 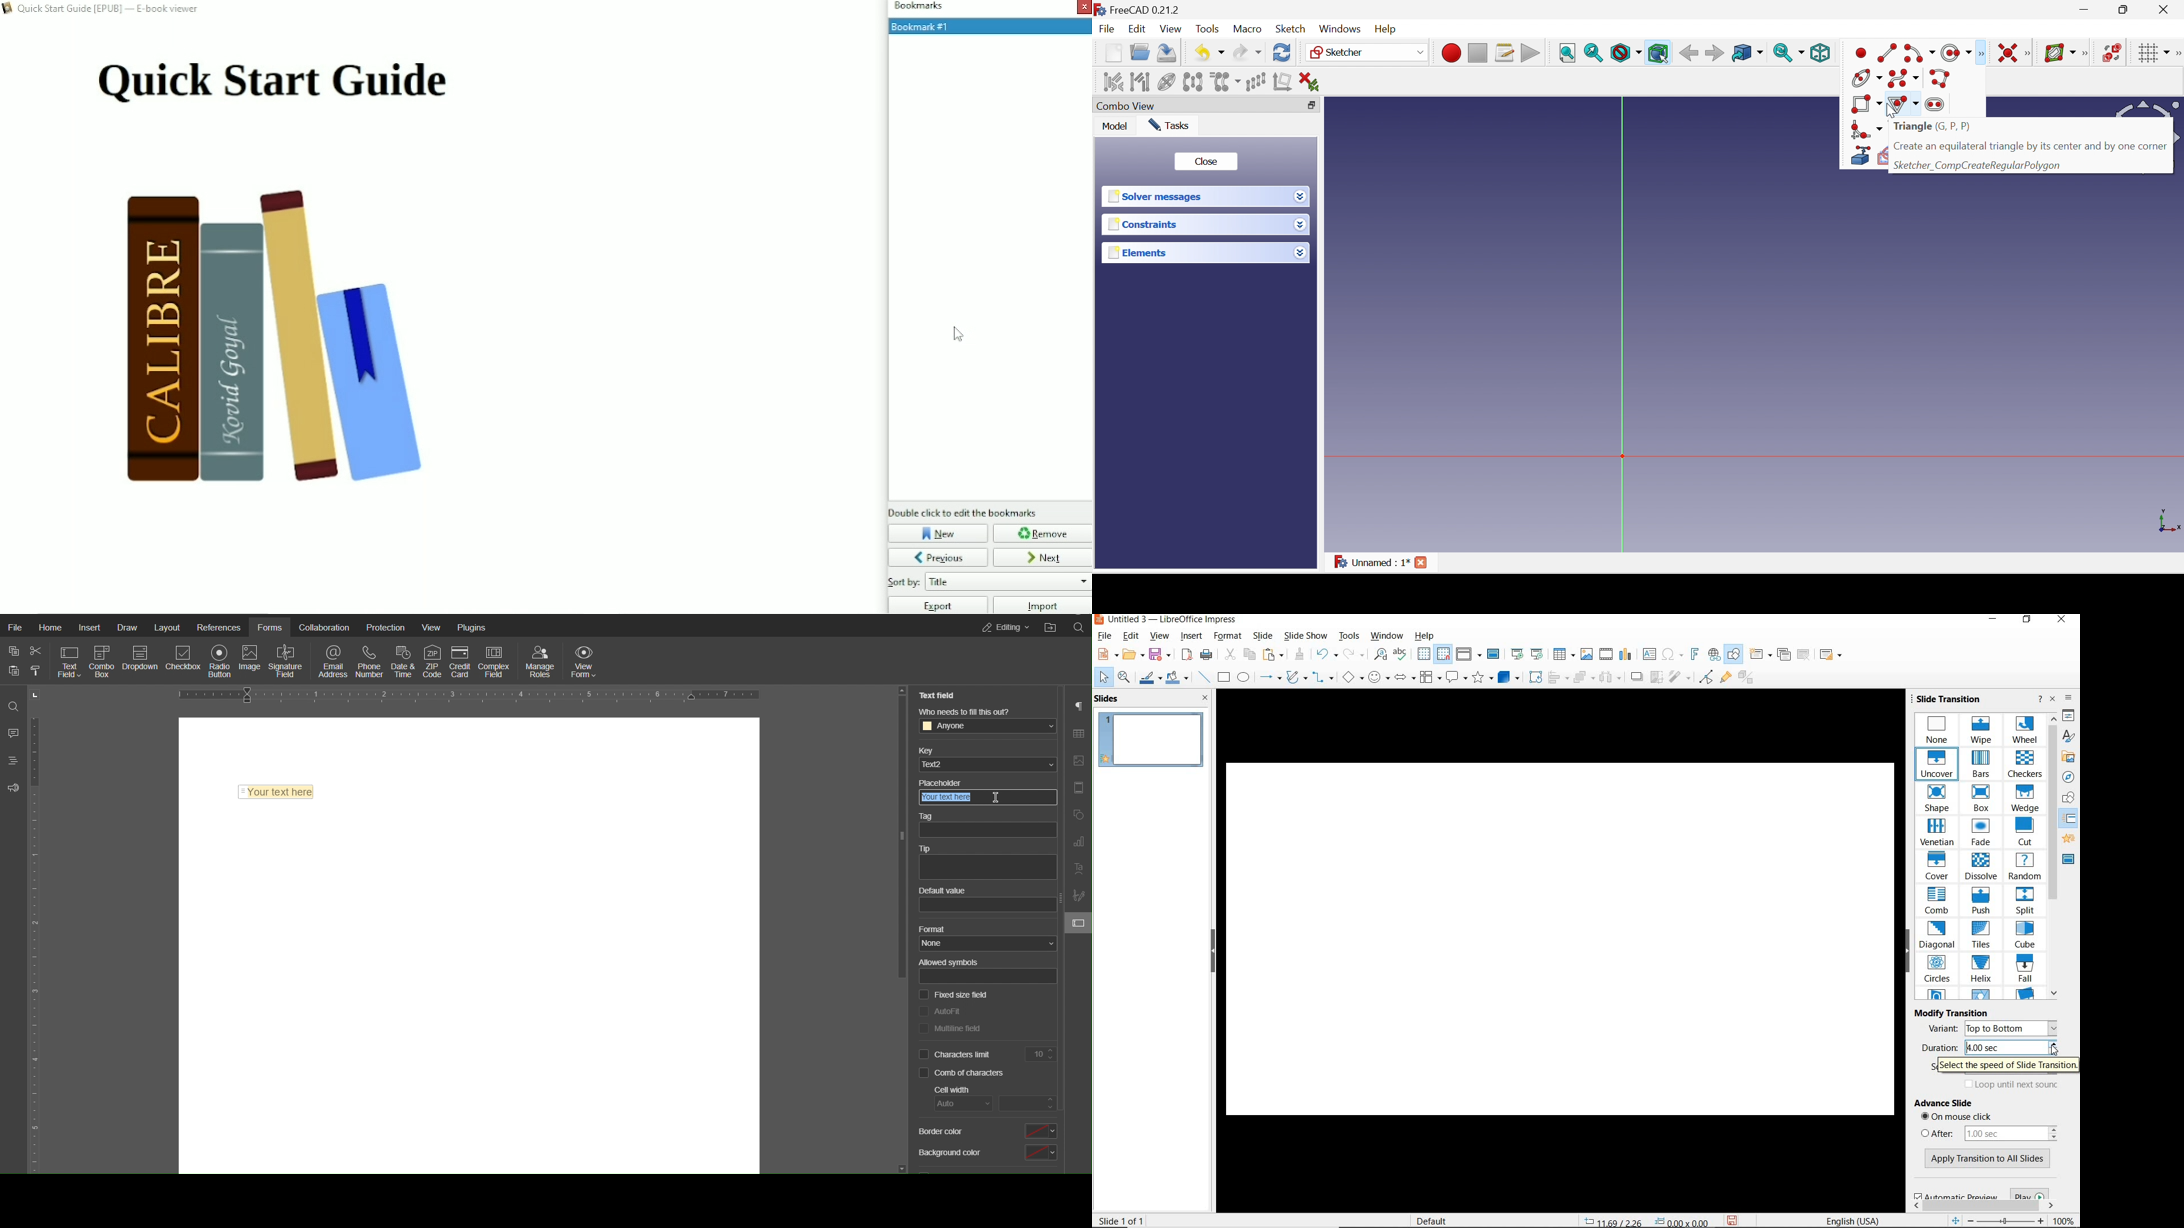 What do you see at coordinates (540, 661) in the screenshot?
I see `Manage Roles` at bounding box center [540, 661].